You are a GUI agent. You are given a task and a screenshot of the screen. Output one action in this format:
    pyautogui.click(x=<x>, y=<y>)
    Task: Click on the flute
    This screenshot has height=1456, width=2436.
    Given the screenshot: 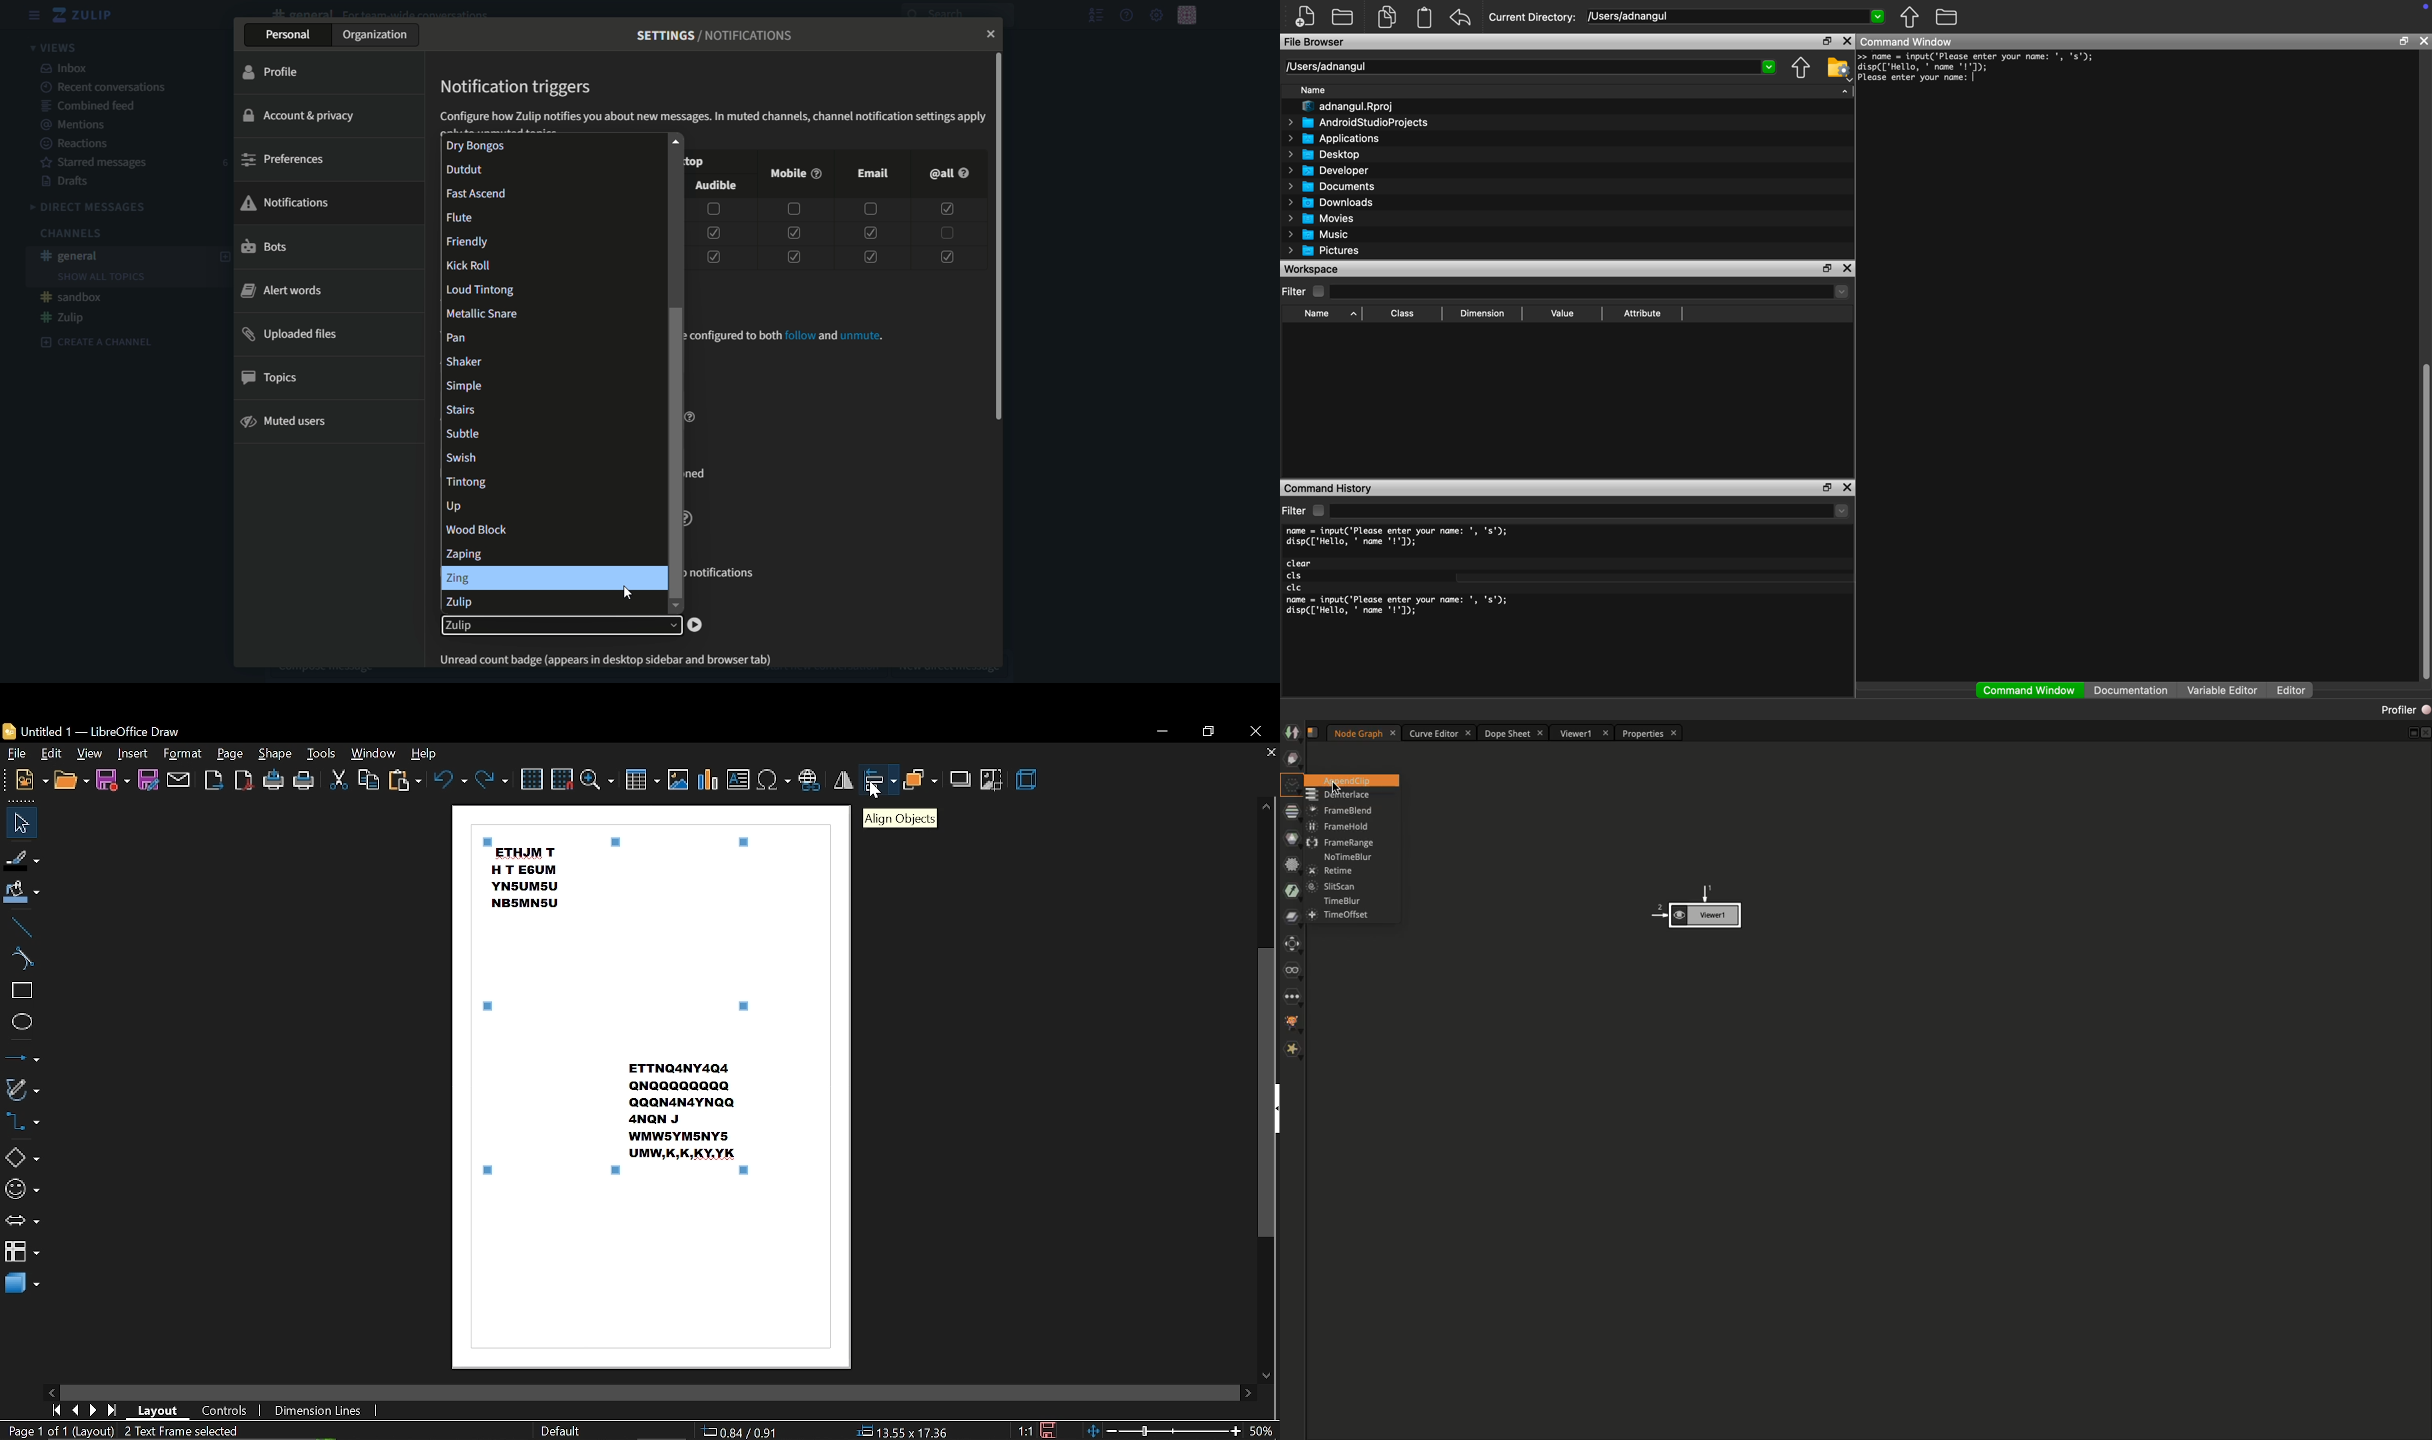 What is the action you would take?
    pyautogui.click(x=554, y=215)
    